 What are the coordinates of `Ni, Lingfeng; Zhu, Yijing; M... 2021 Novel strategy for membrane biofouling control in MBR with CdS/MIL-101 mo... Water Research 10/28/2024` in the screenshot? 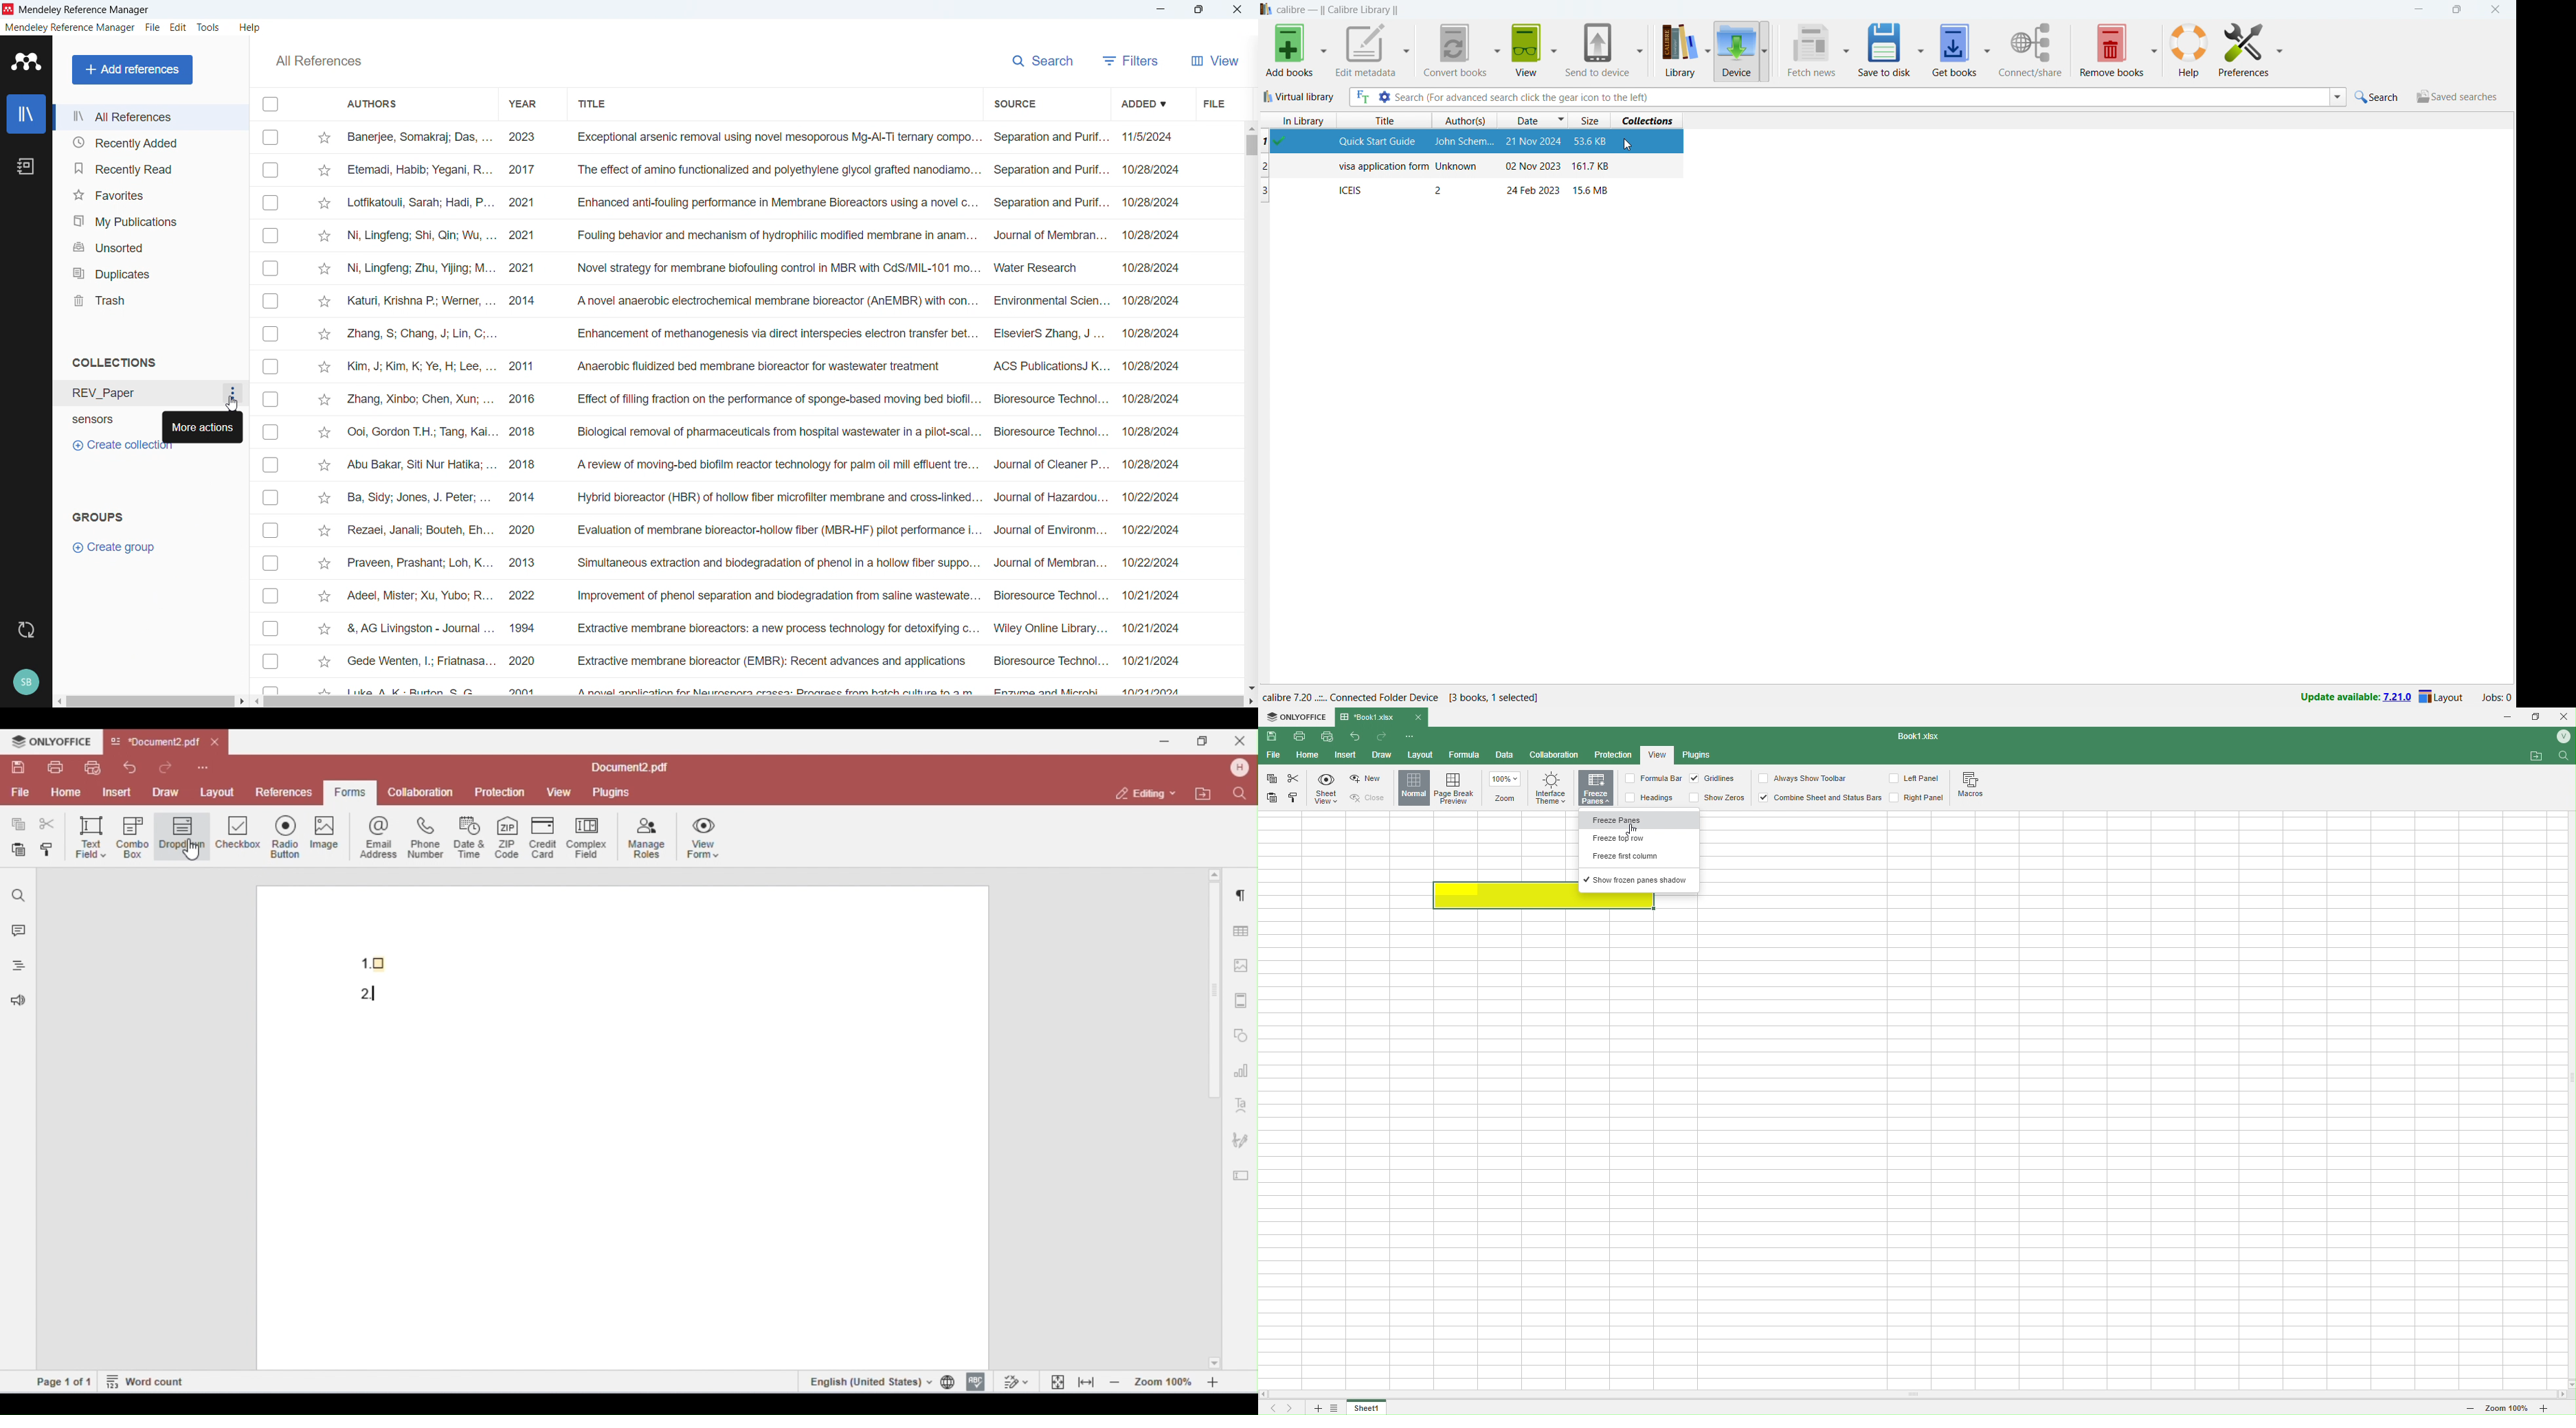 It's located at (765, 268).